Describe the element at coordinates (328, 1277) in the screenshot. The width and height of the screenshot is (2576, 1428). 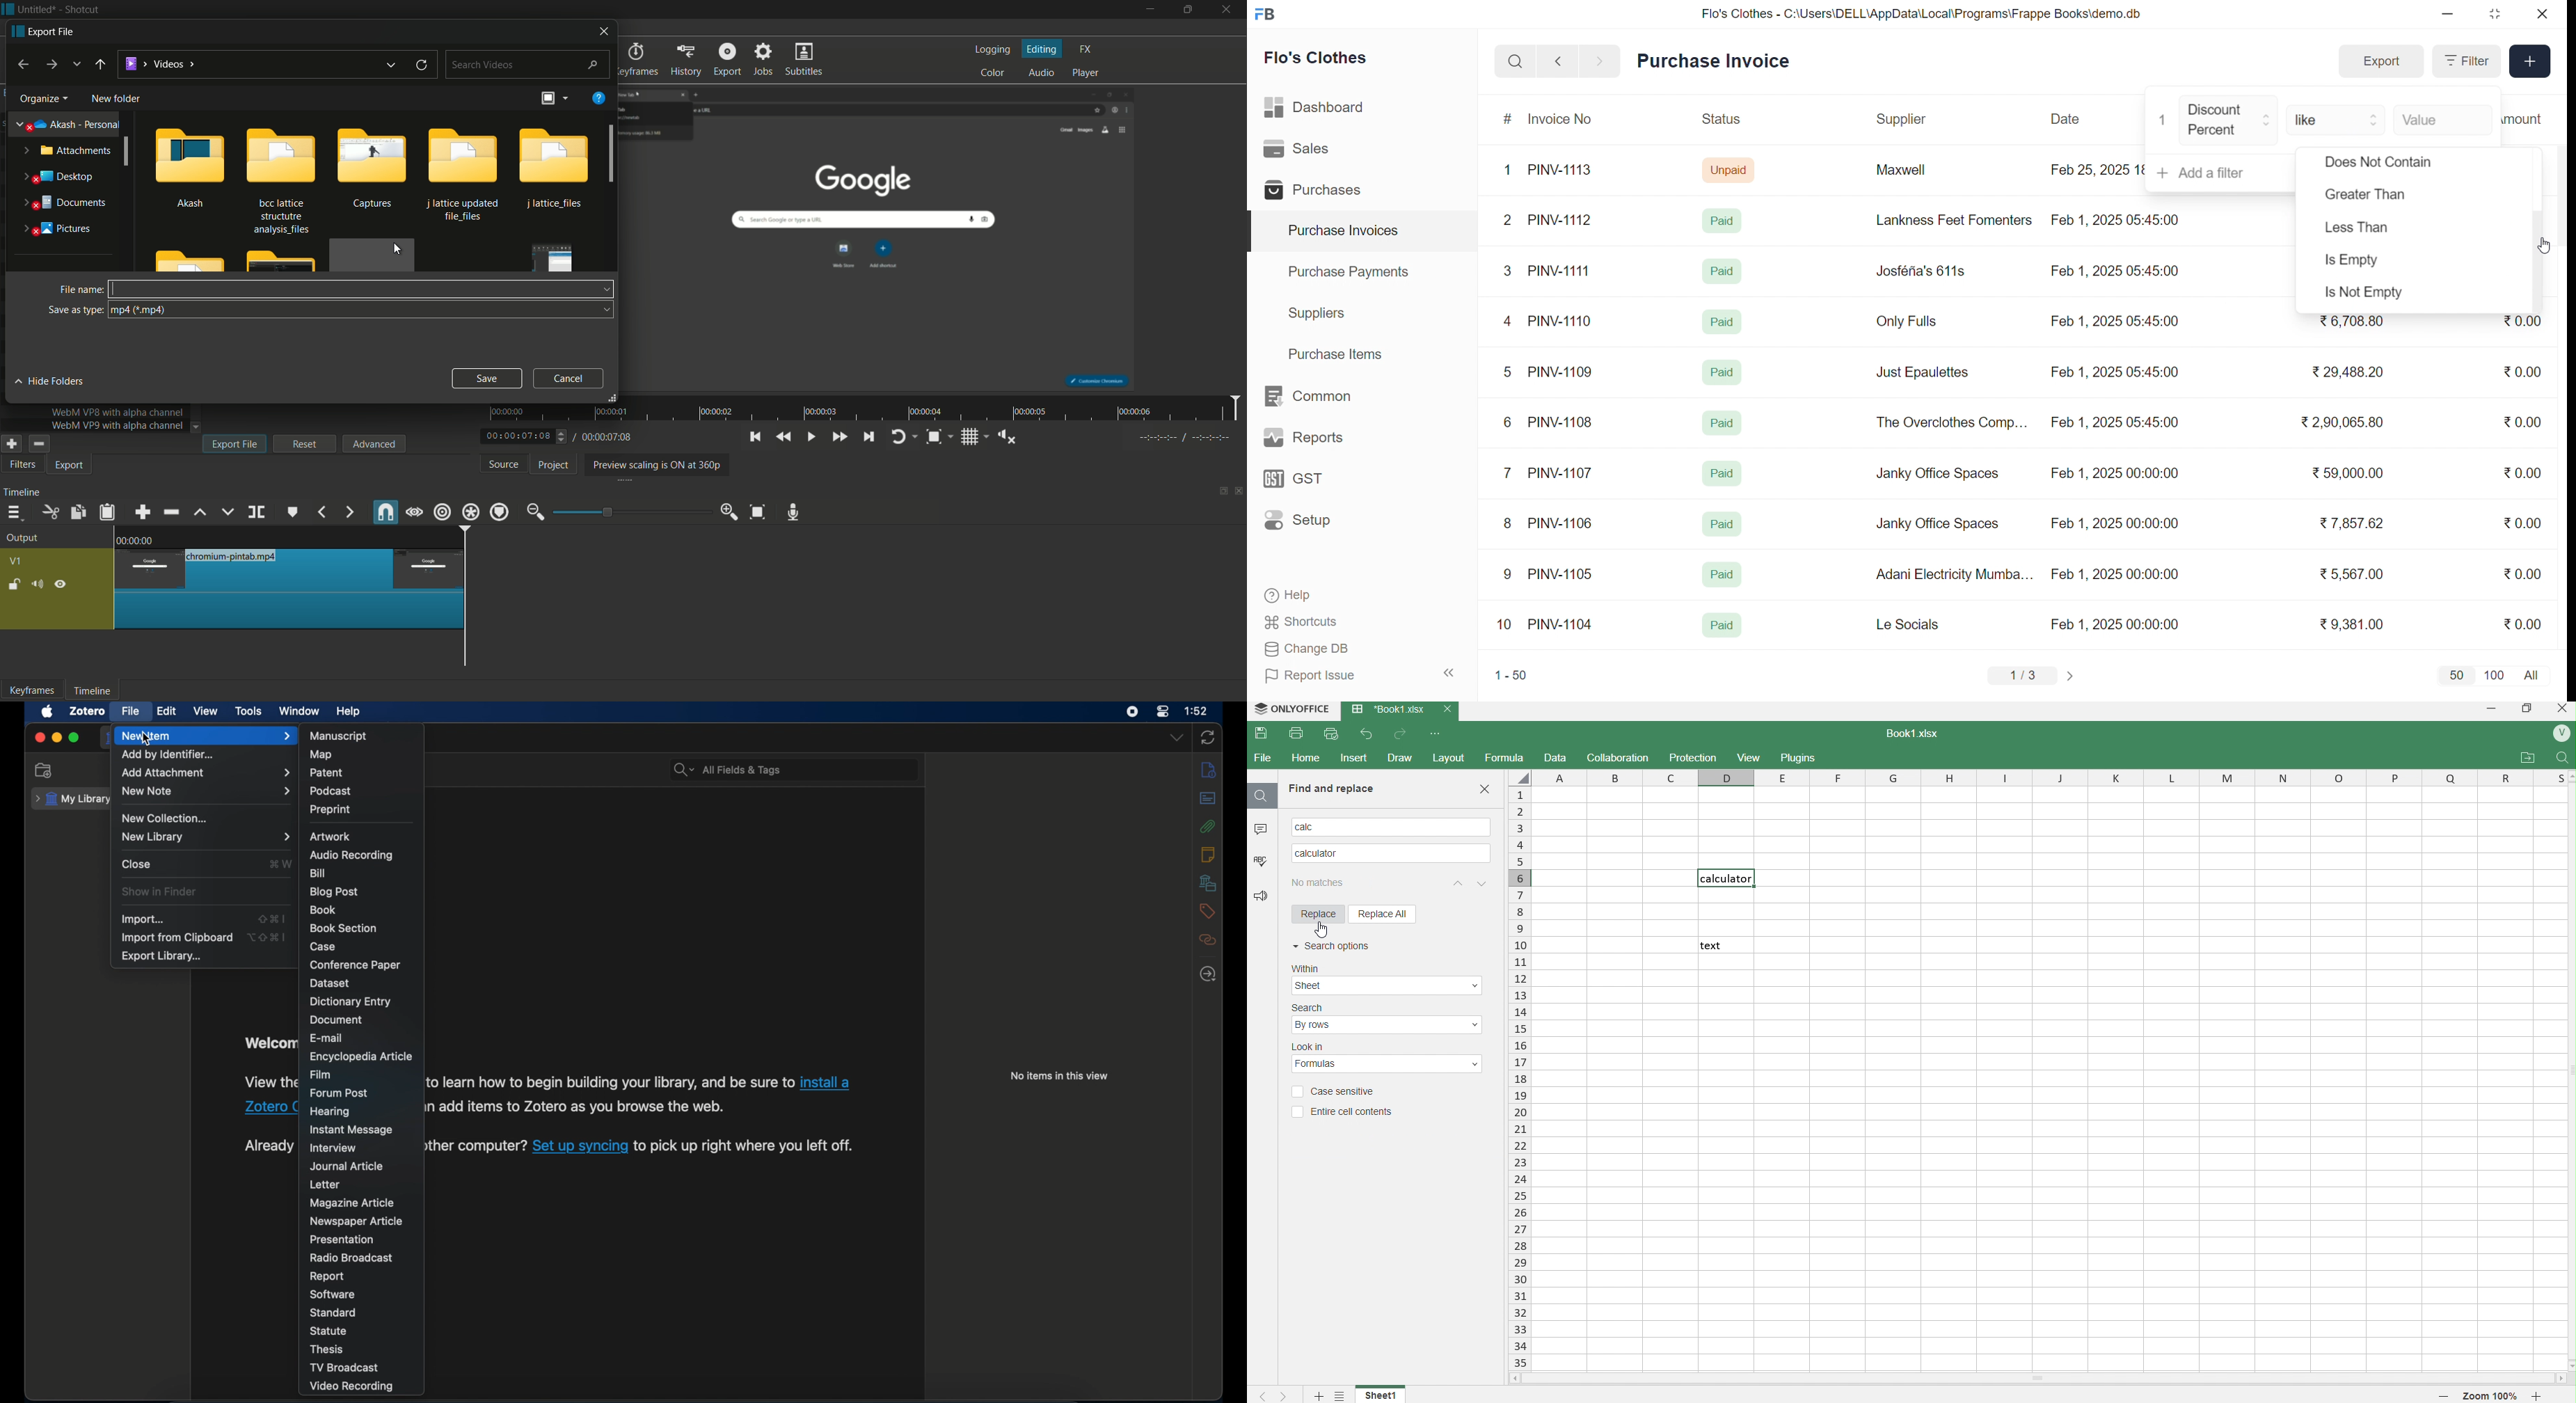
I see `report` at that location.